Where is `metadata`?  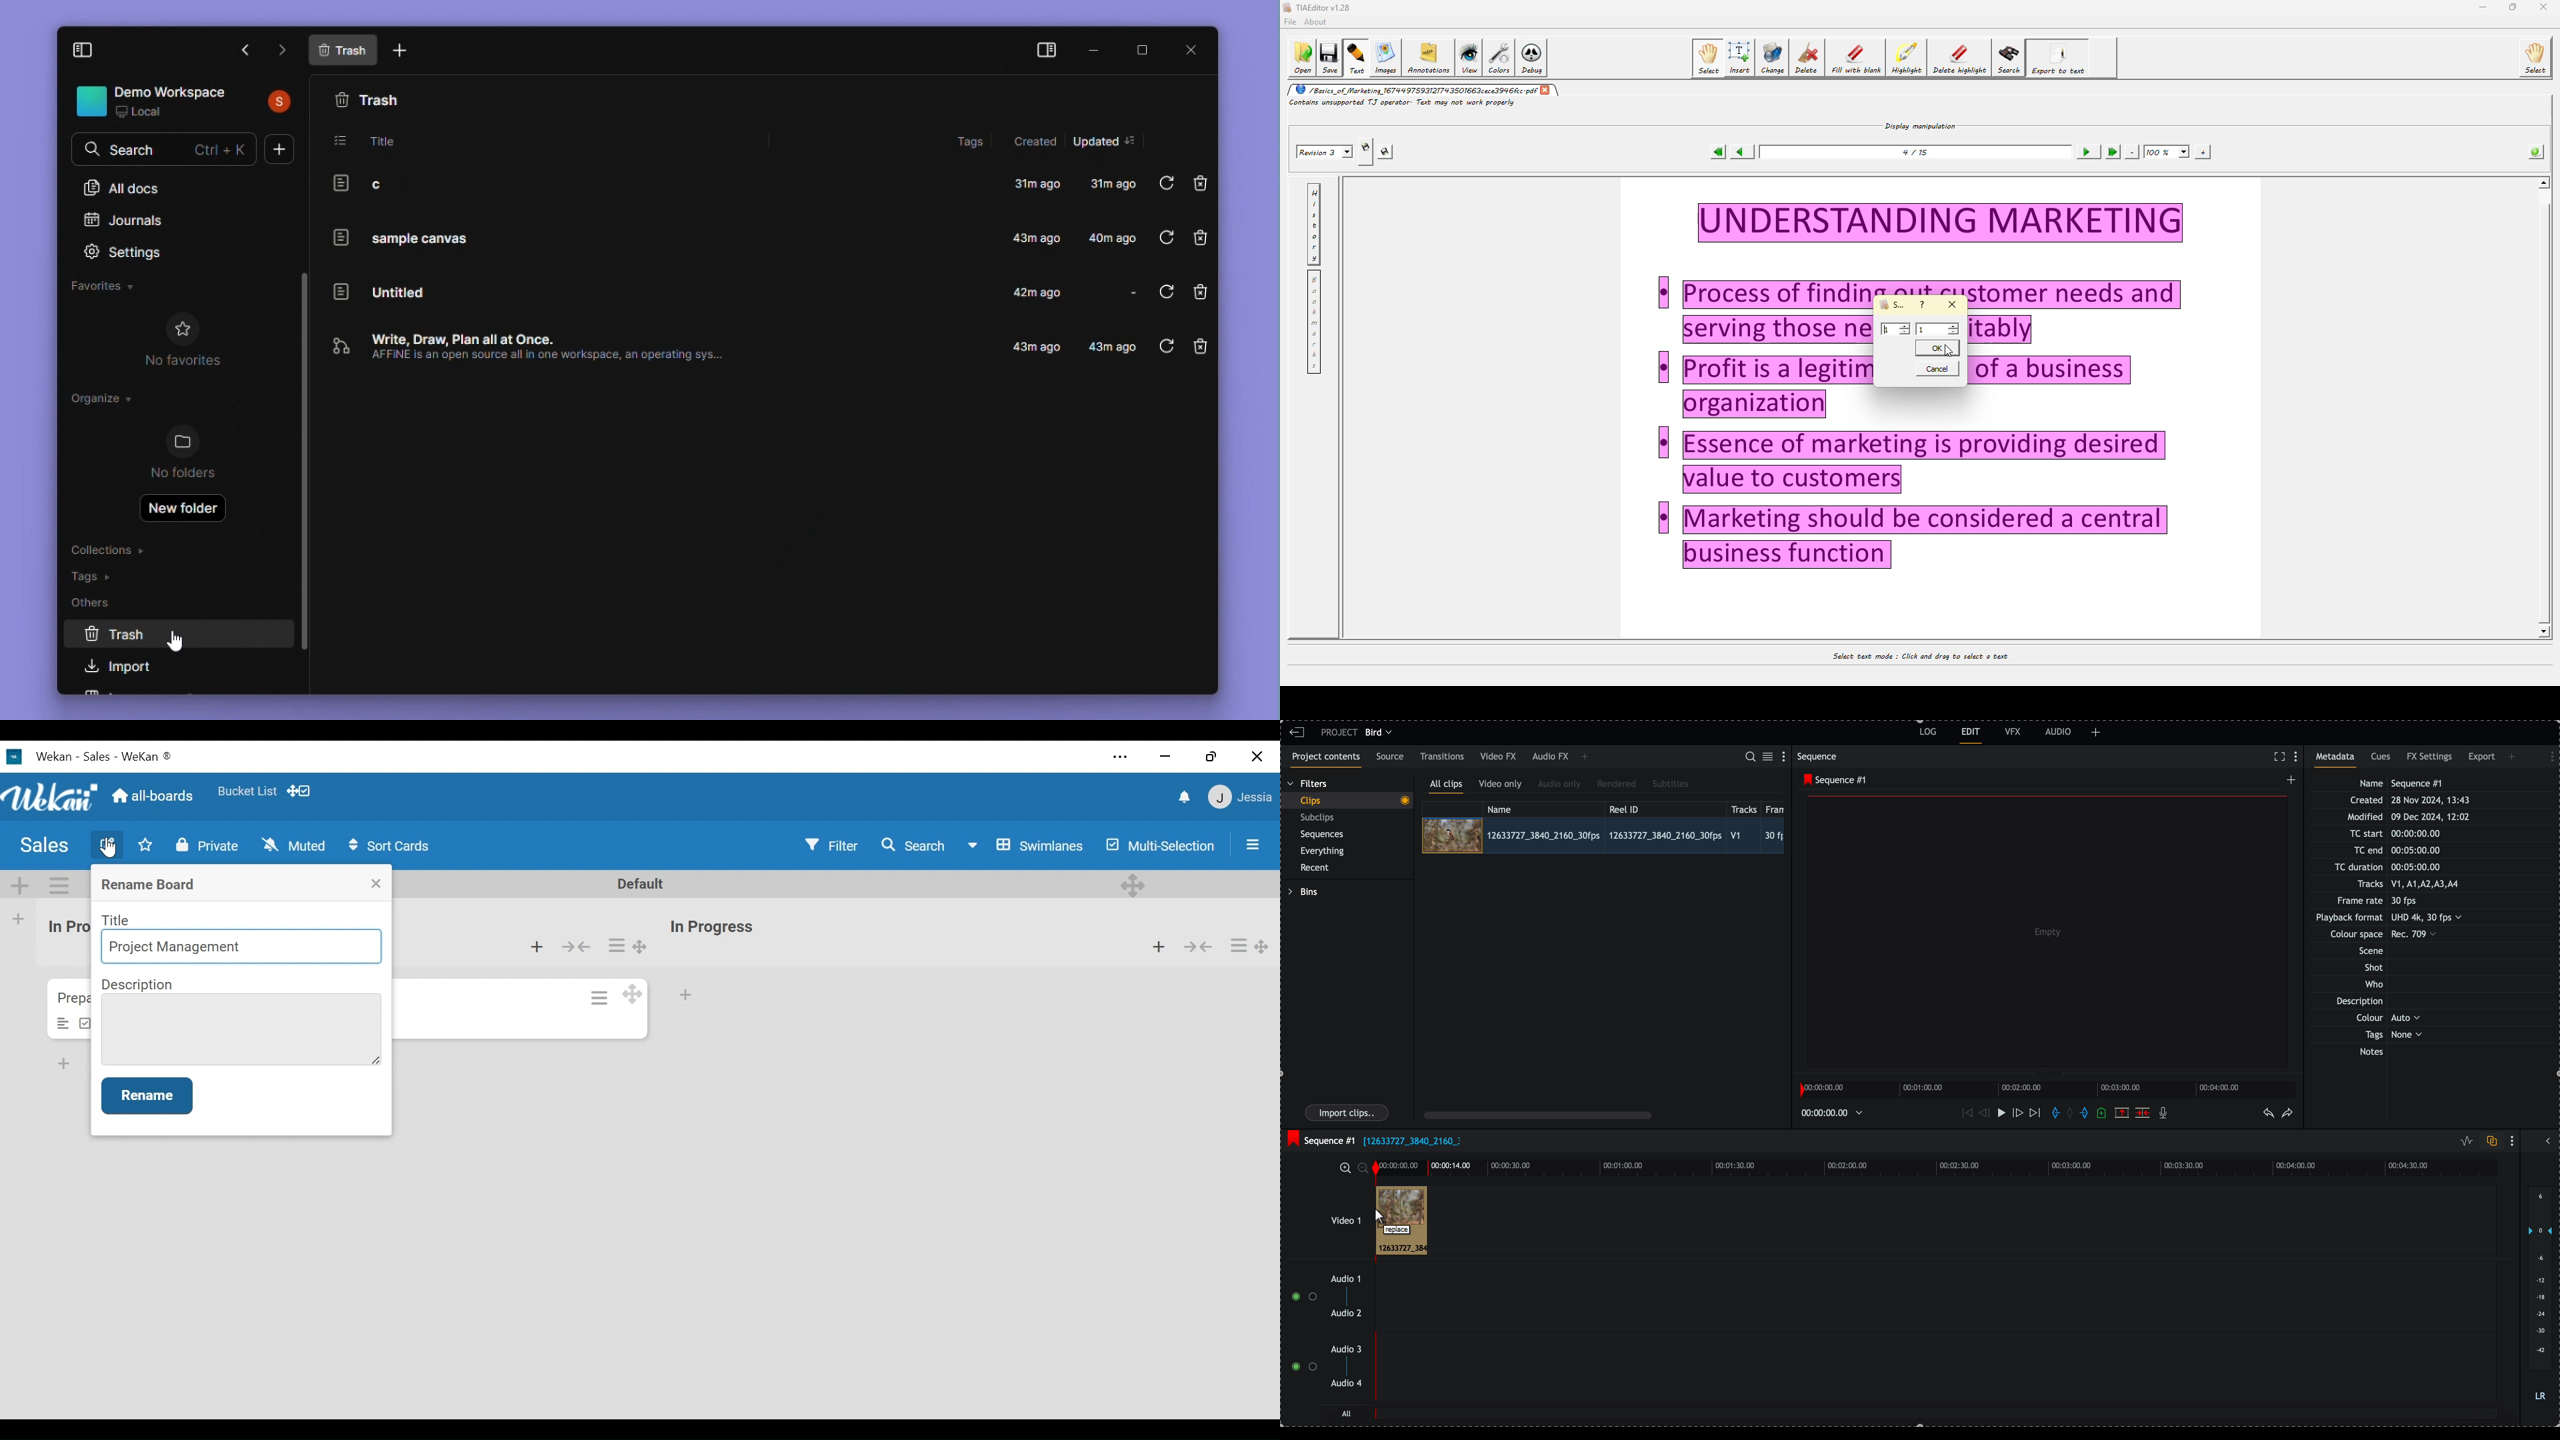 metadata is located at coordinates (2338, 760).